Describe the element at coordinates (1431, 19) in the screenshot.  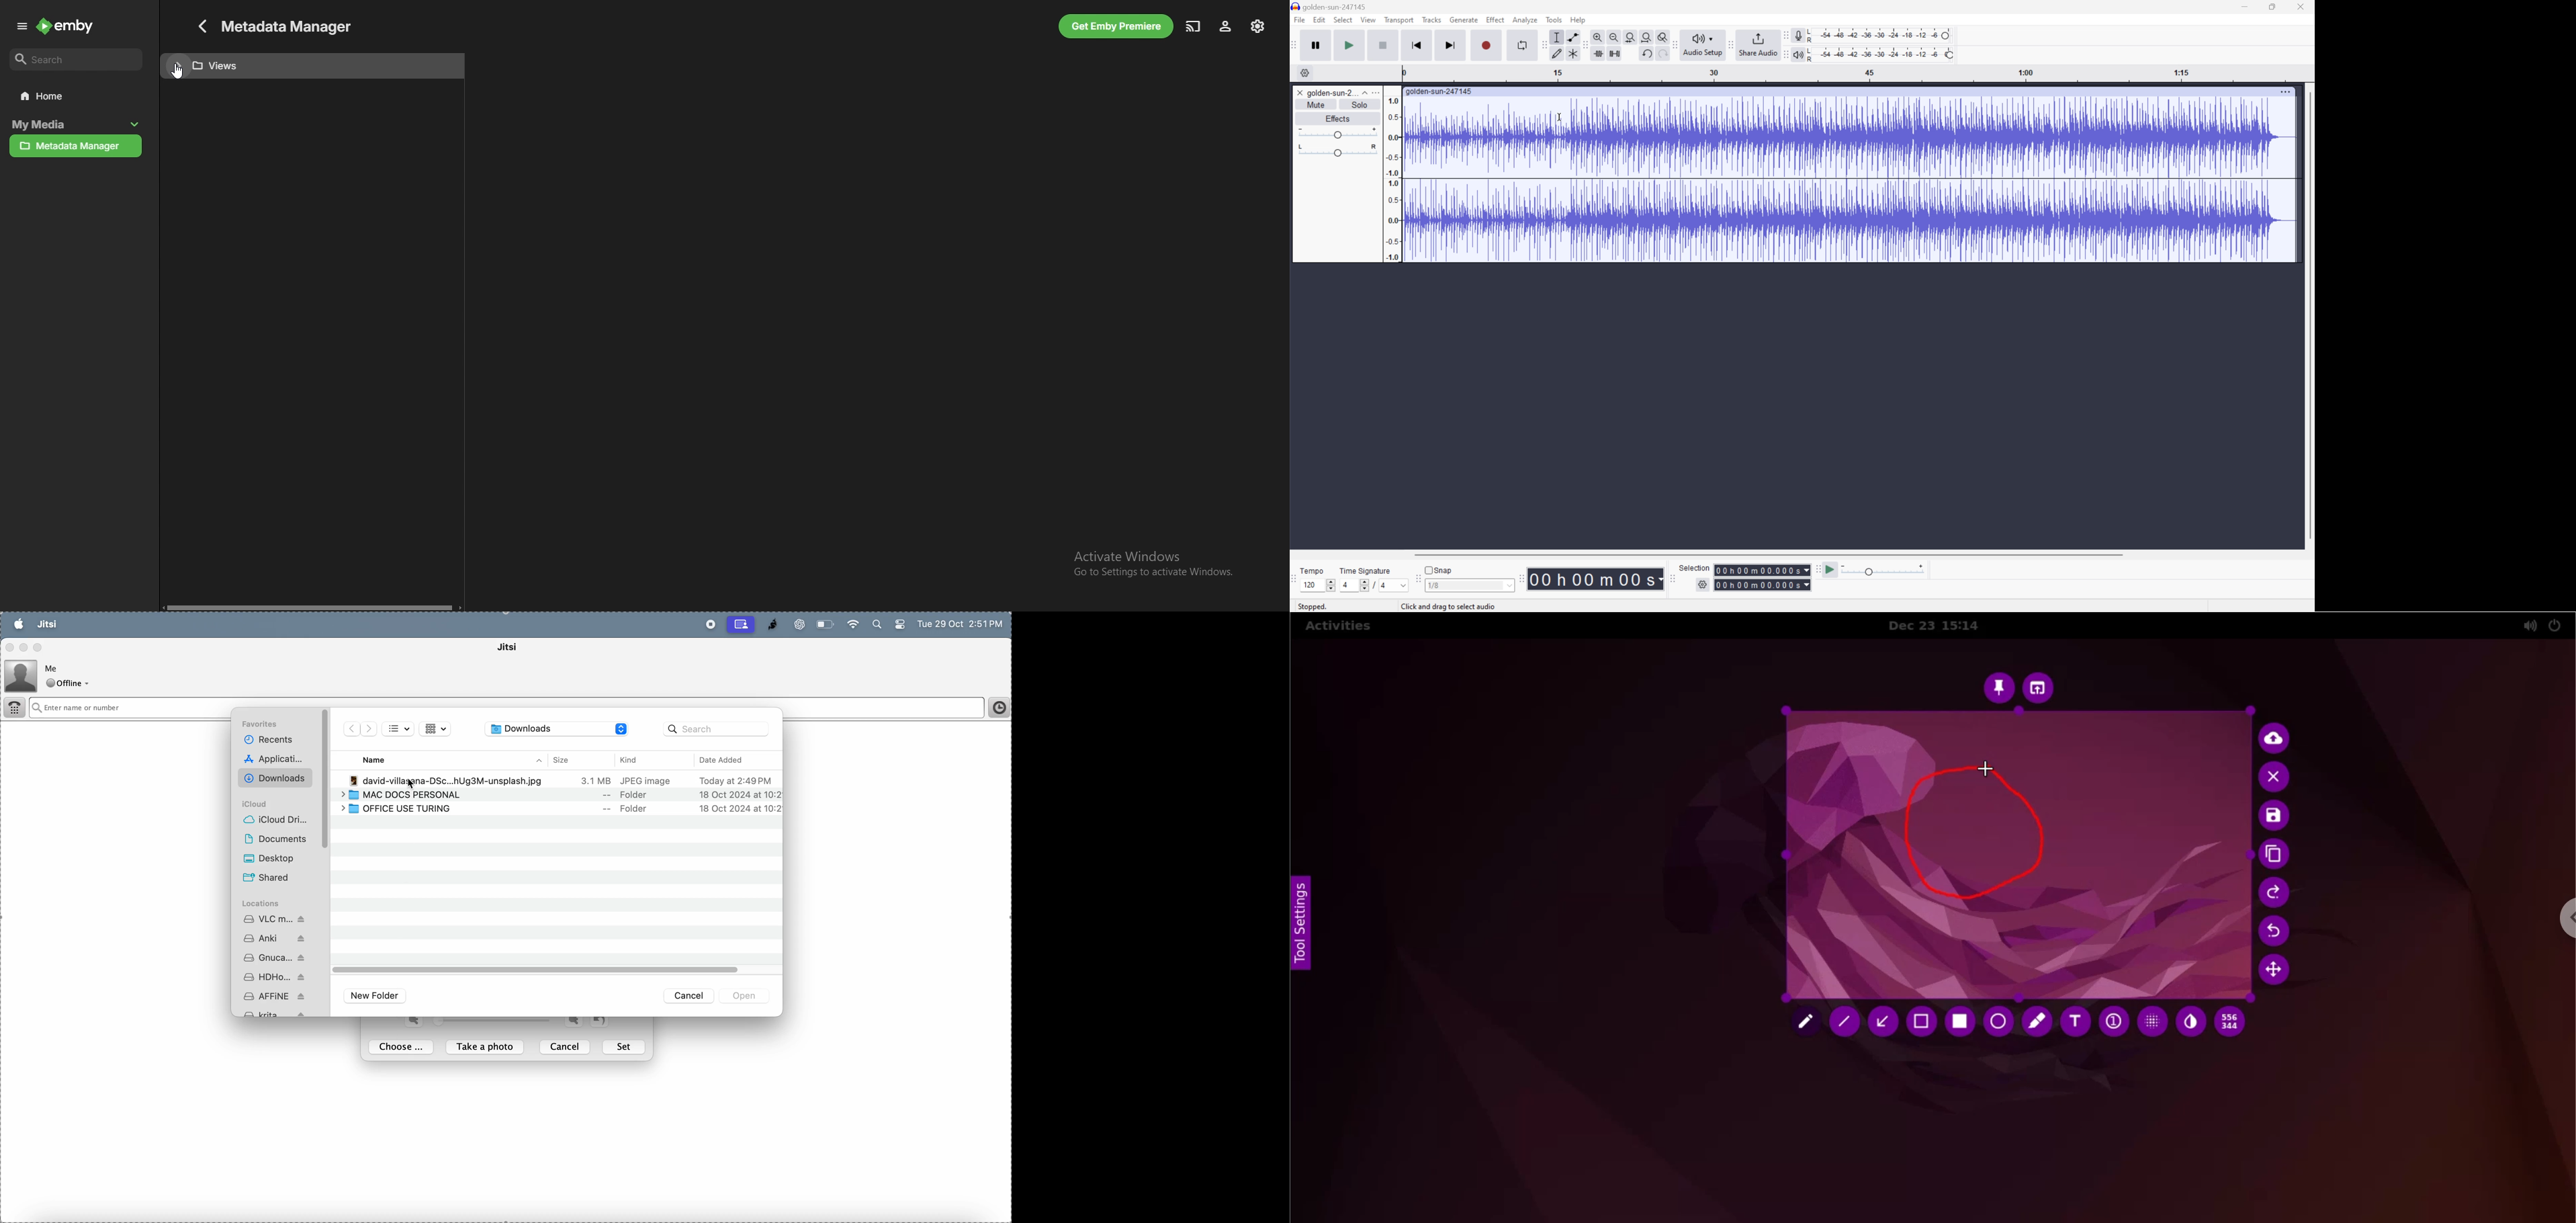
I see `Tracks` at that location.